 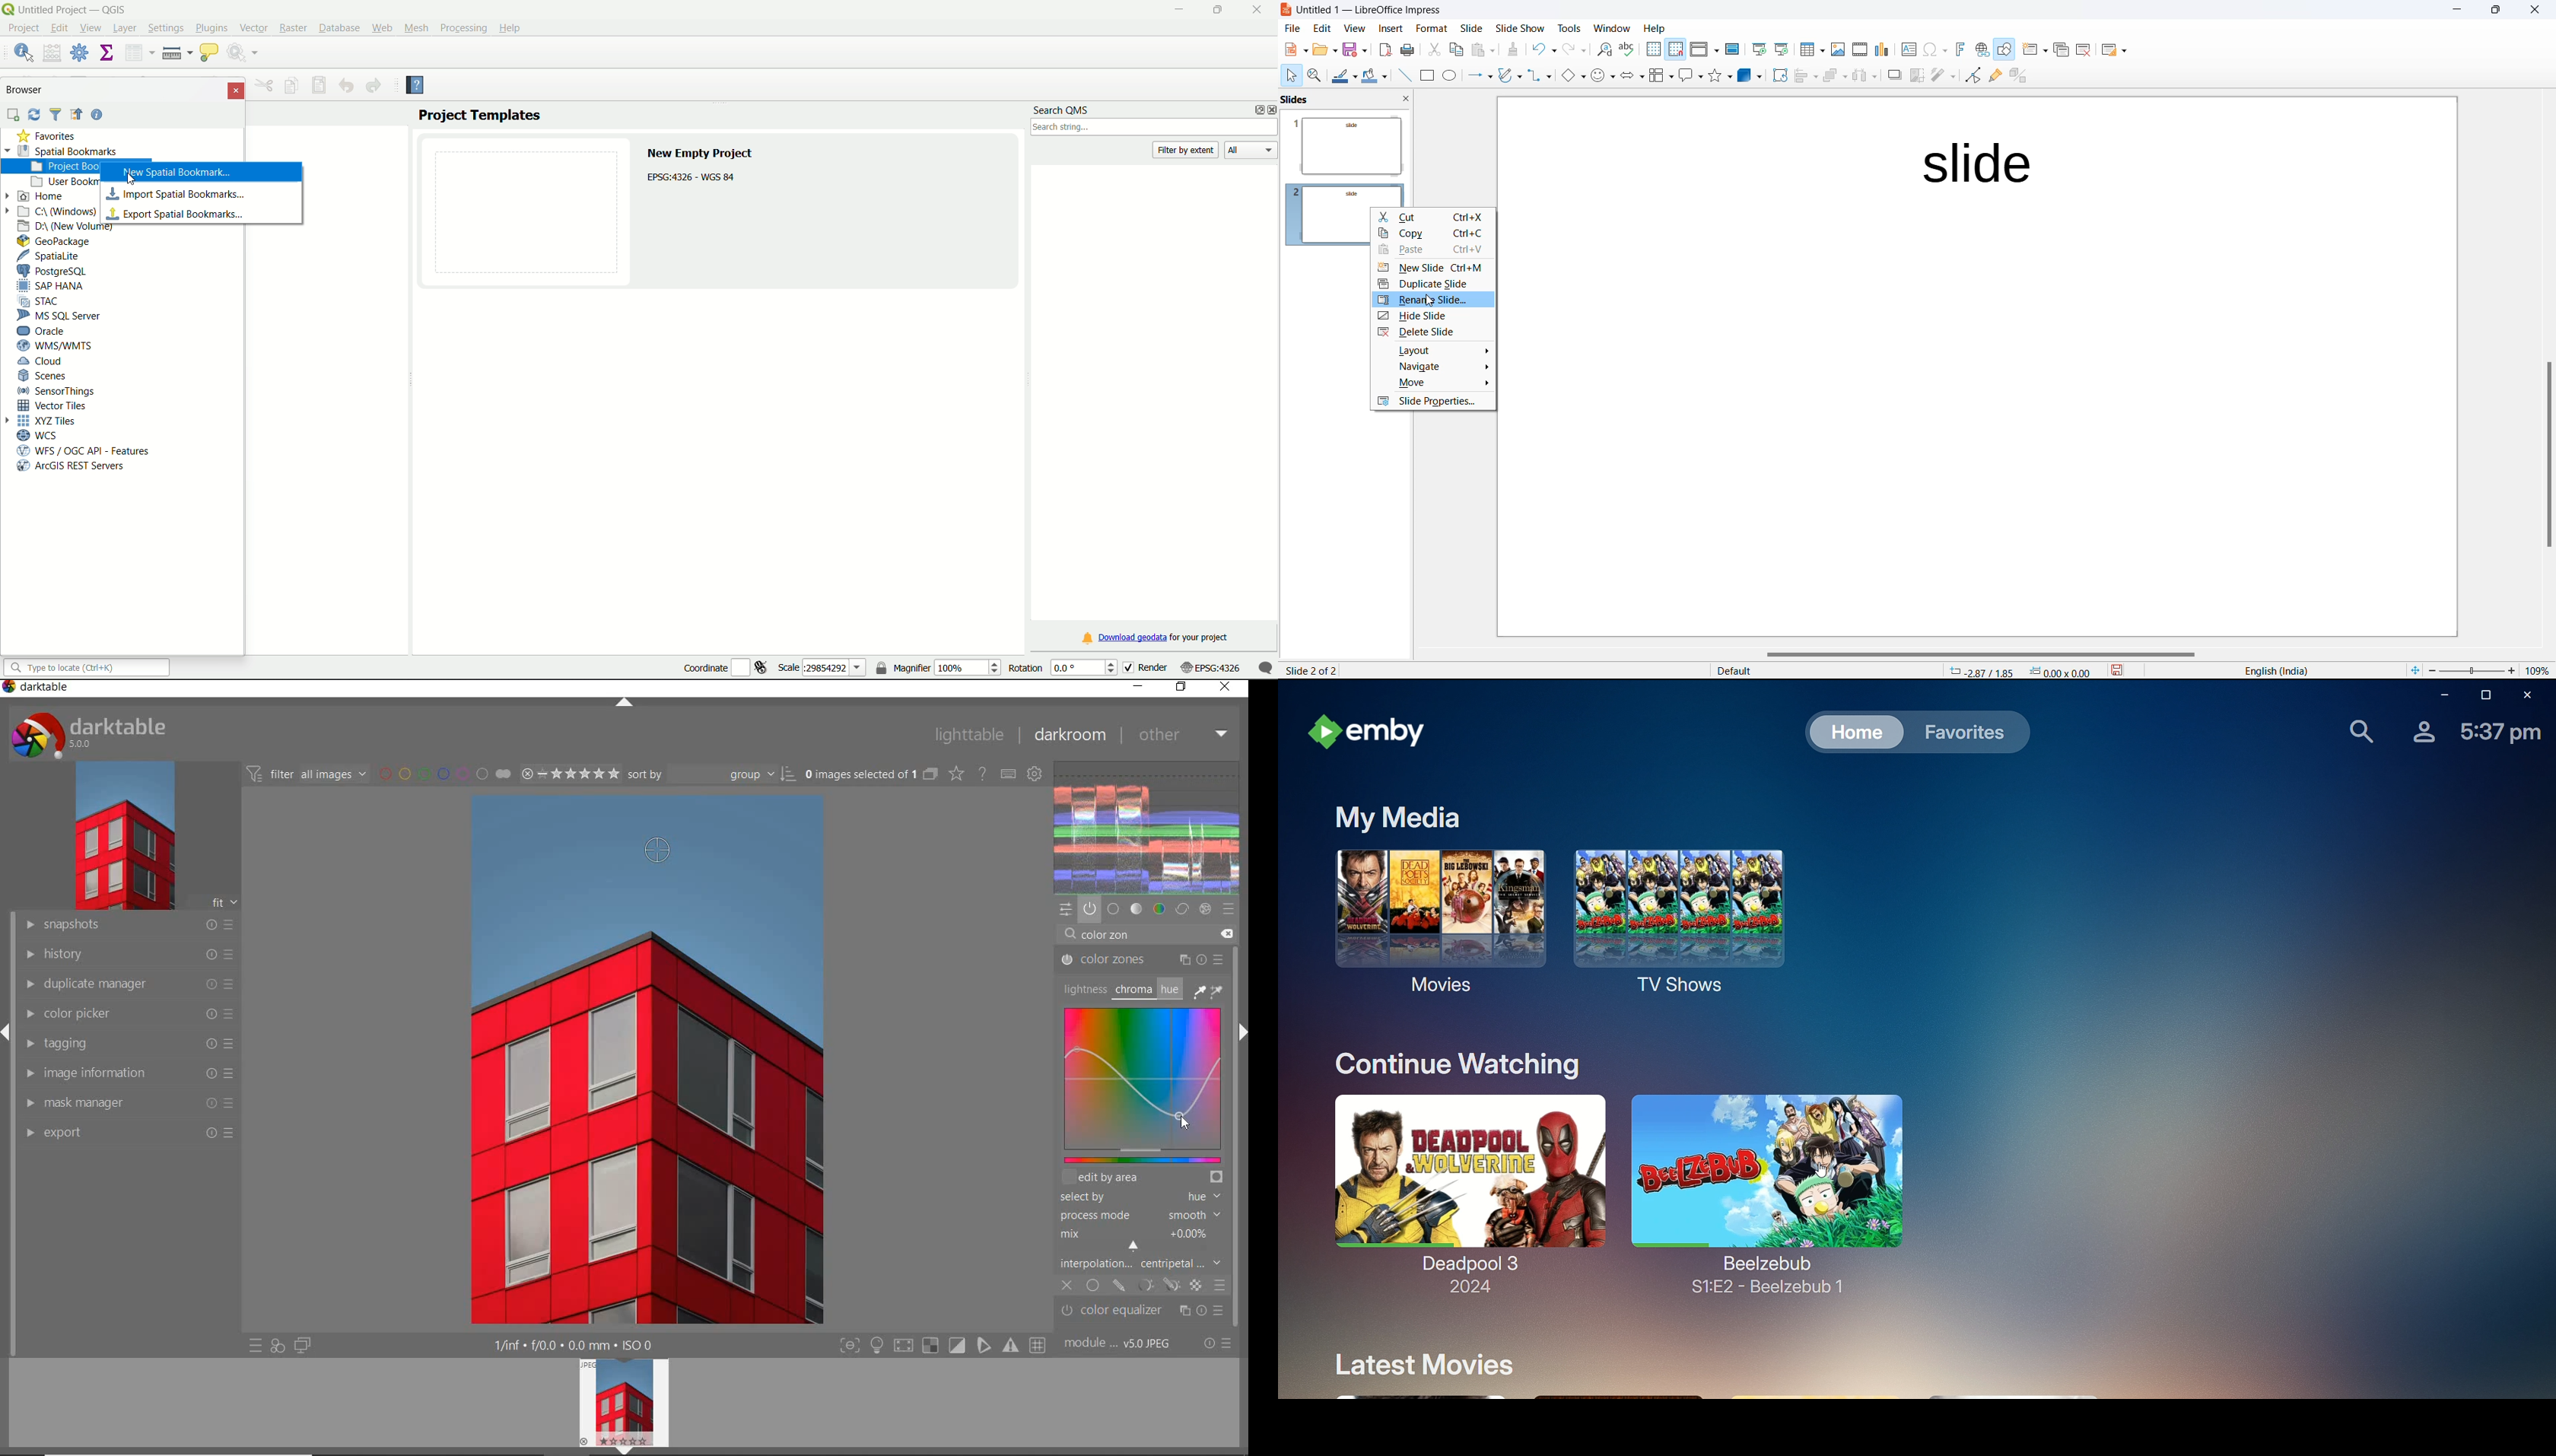 I want to click on project templates, so click(x=480, y=115).